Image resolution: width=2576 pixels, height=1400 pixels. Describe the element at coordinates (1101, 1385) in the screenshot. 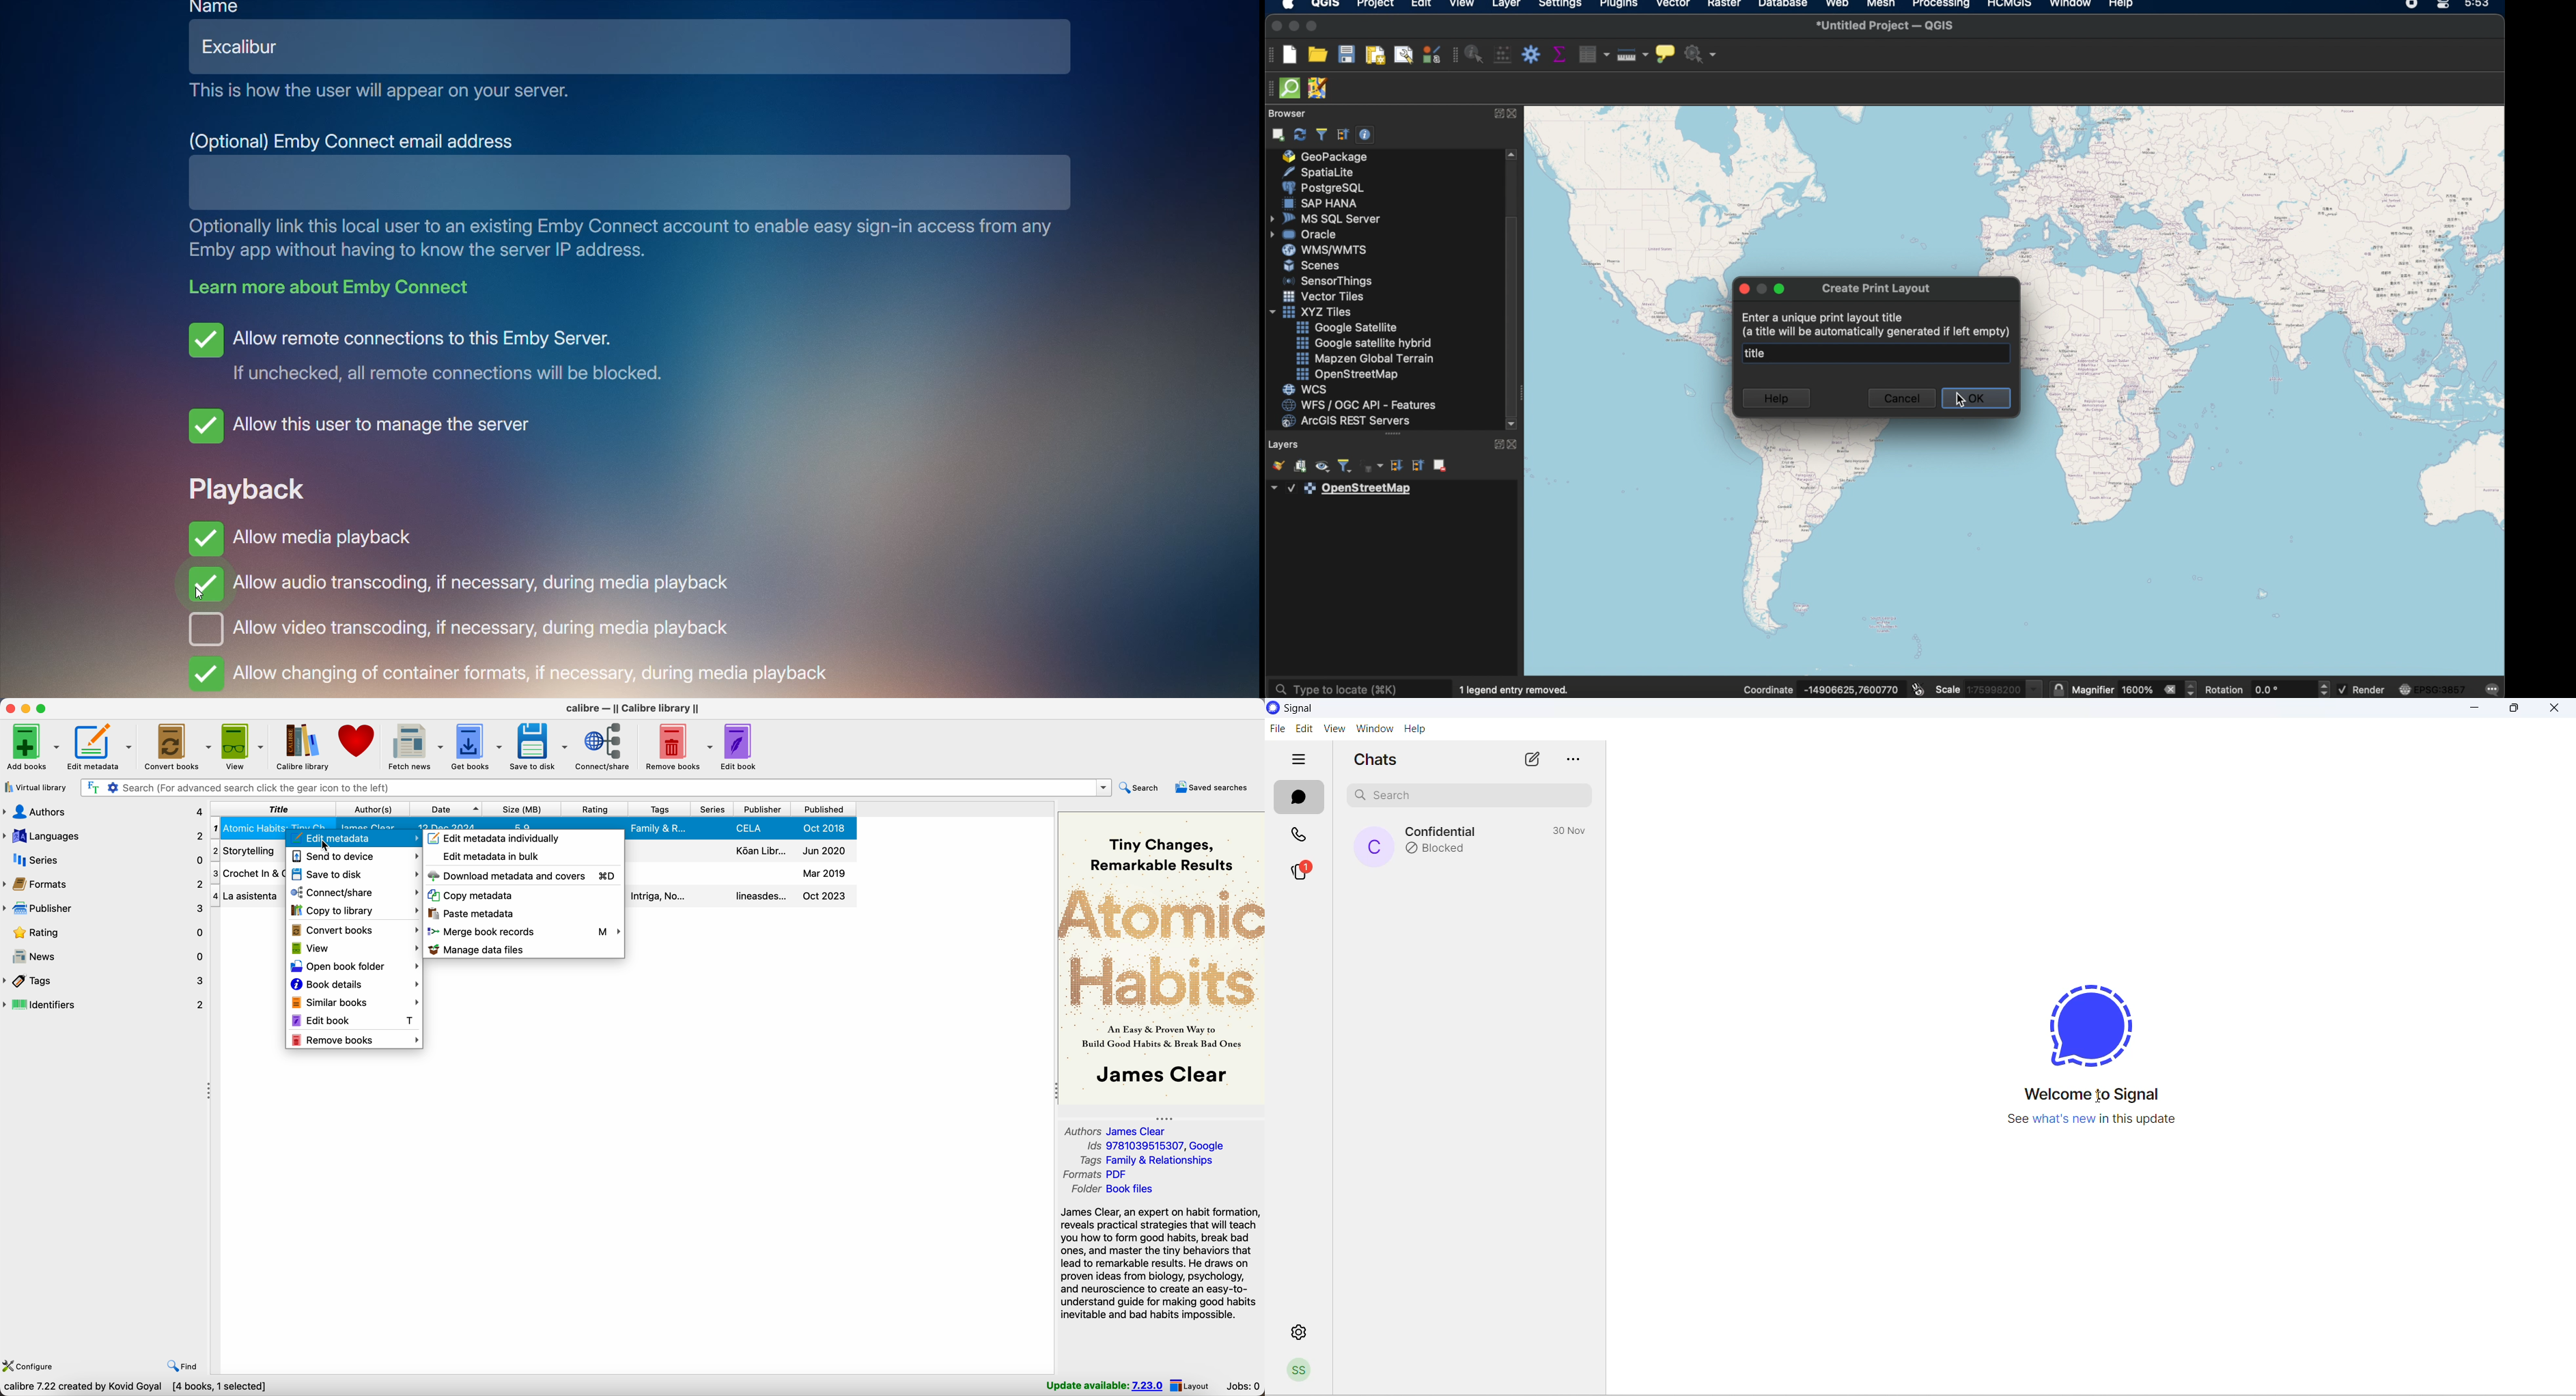

I see `update available` at that location.